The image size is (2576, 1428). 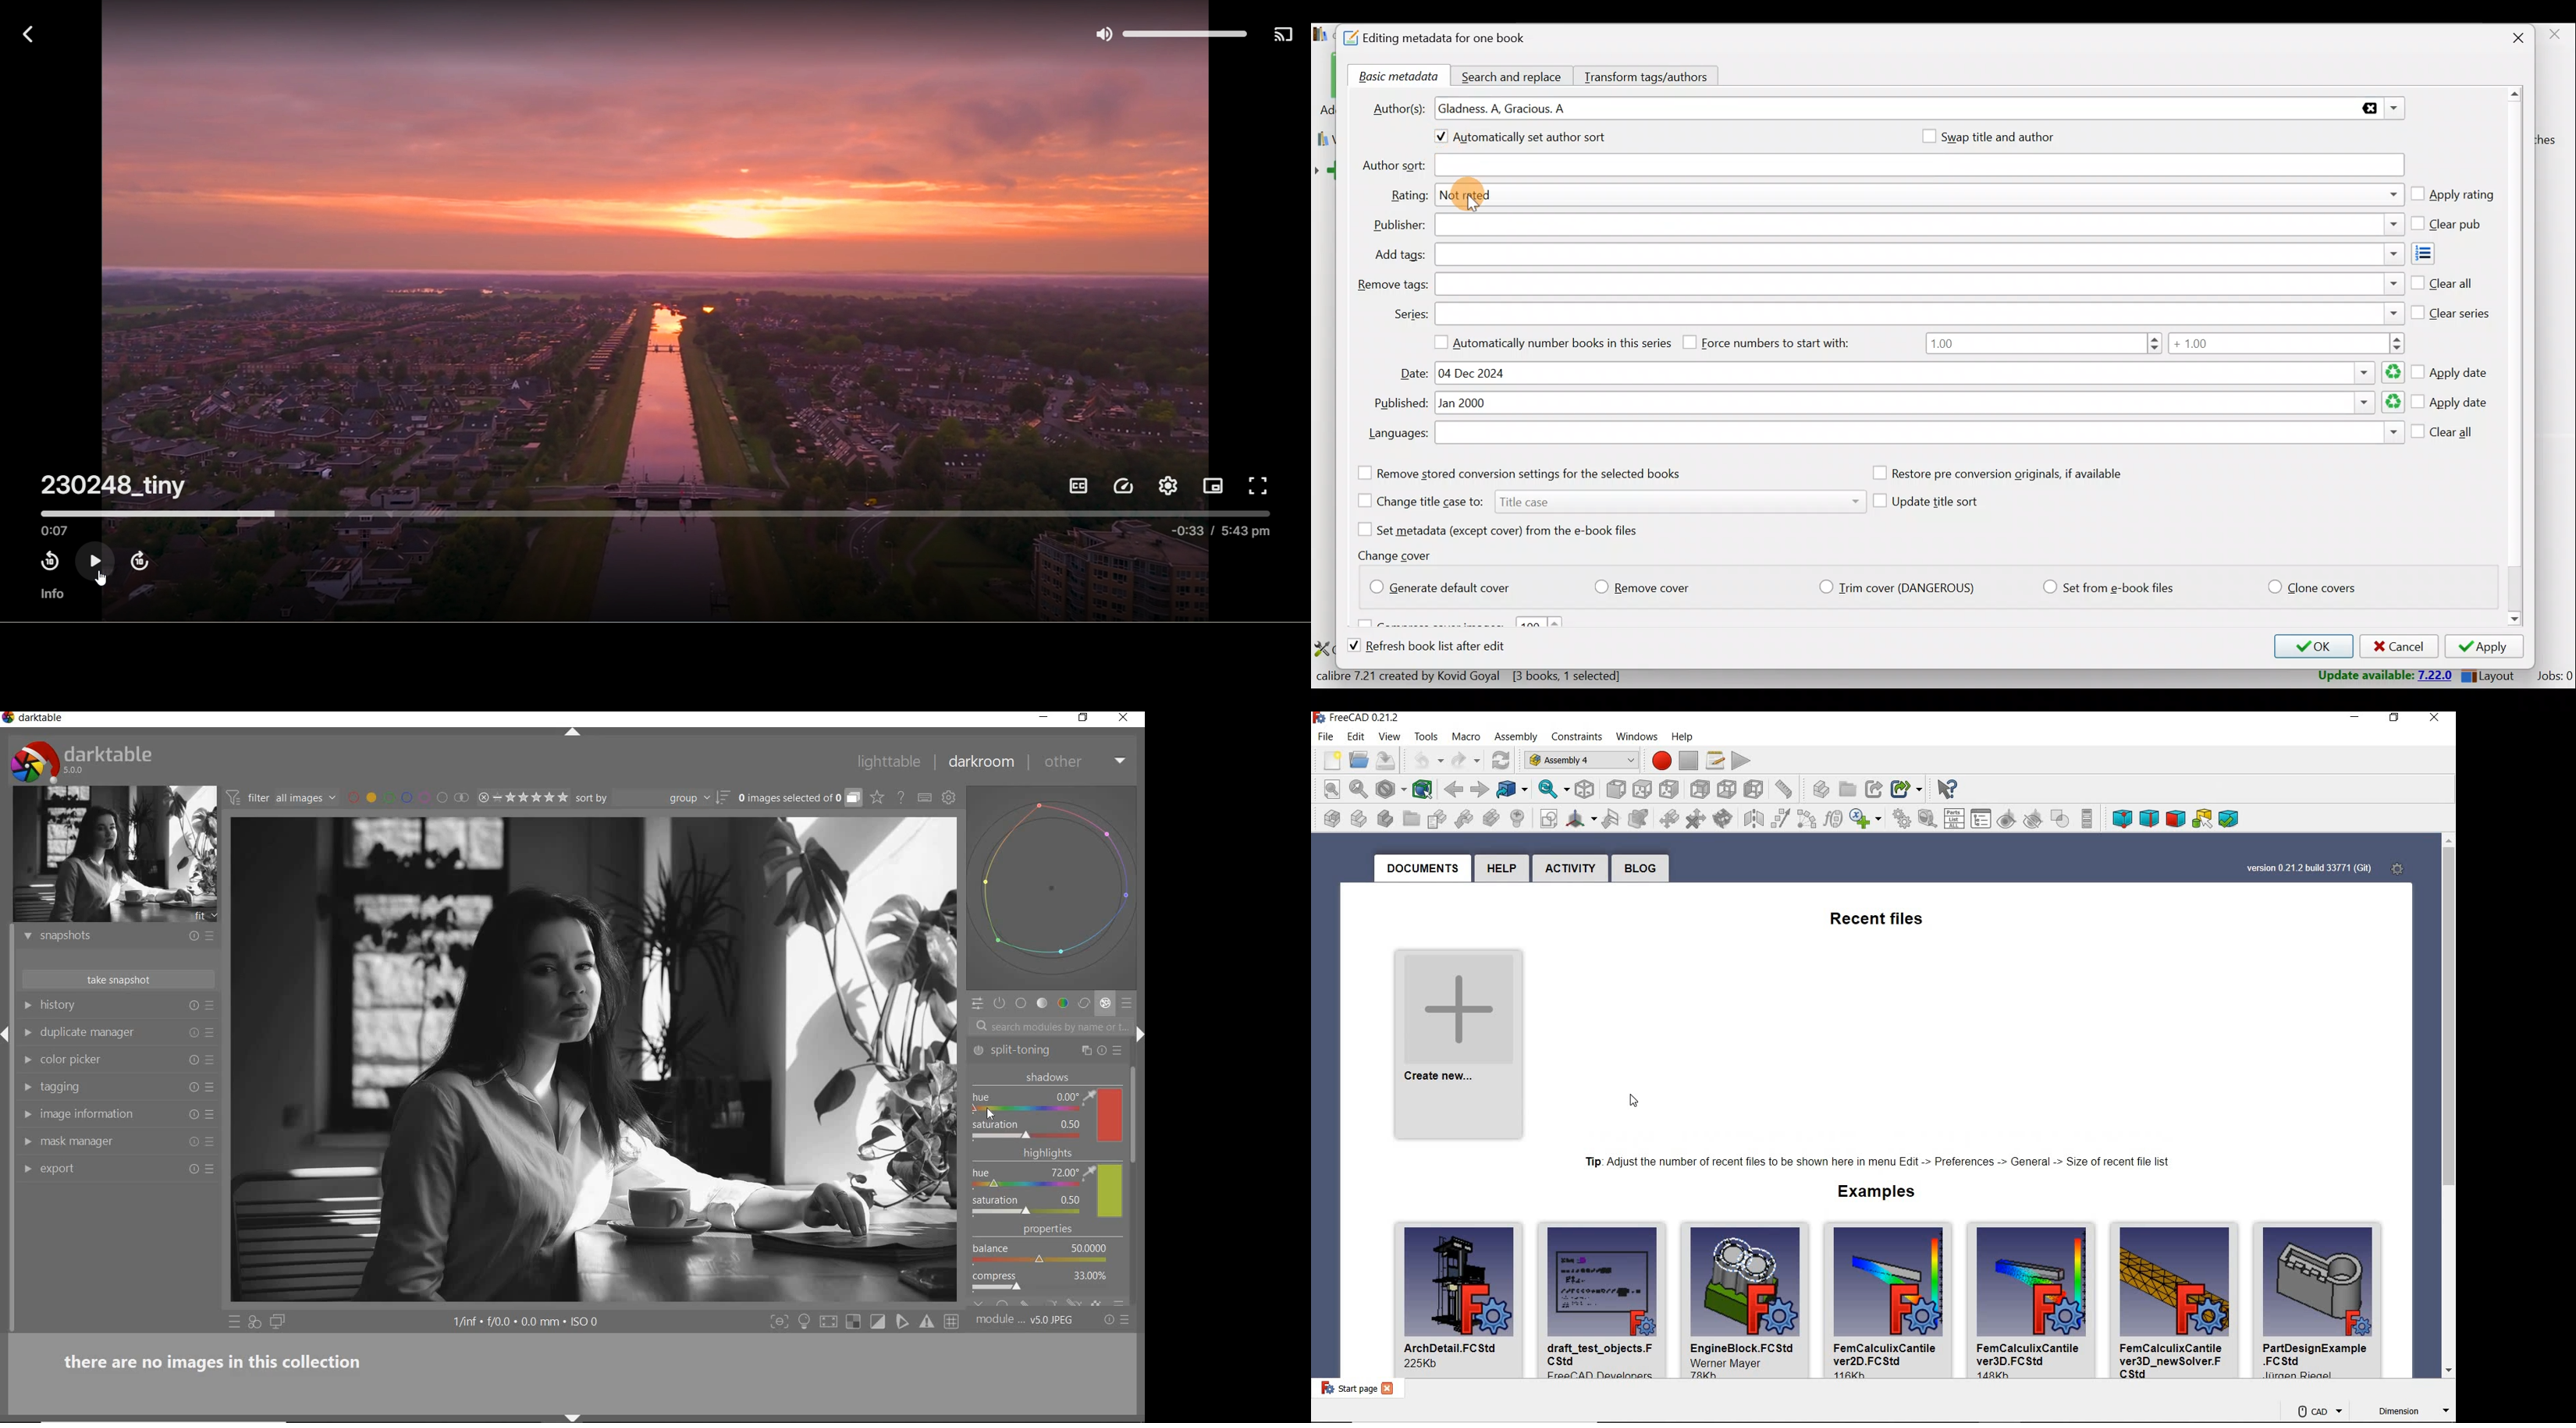 What do you see at coordinates (1434, 818) in the screenshot?
I see `edit part information` at bounding box center [1434, 818].